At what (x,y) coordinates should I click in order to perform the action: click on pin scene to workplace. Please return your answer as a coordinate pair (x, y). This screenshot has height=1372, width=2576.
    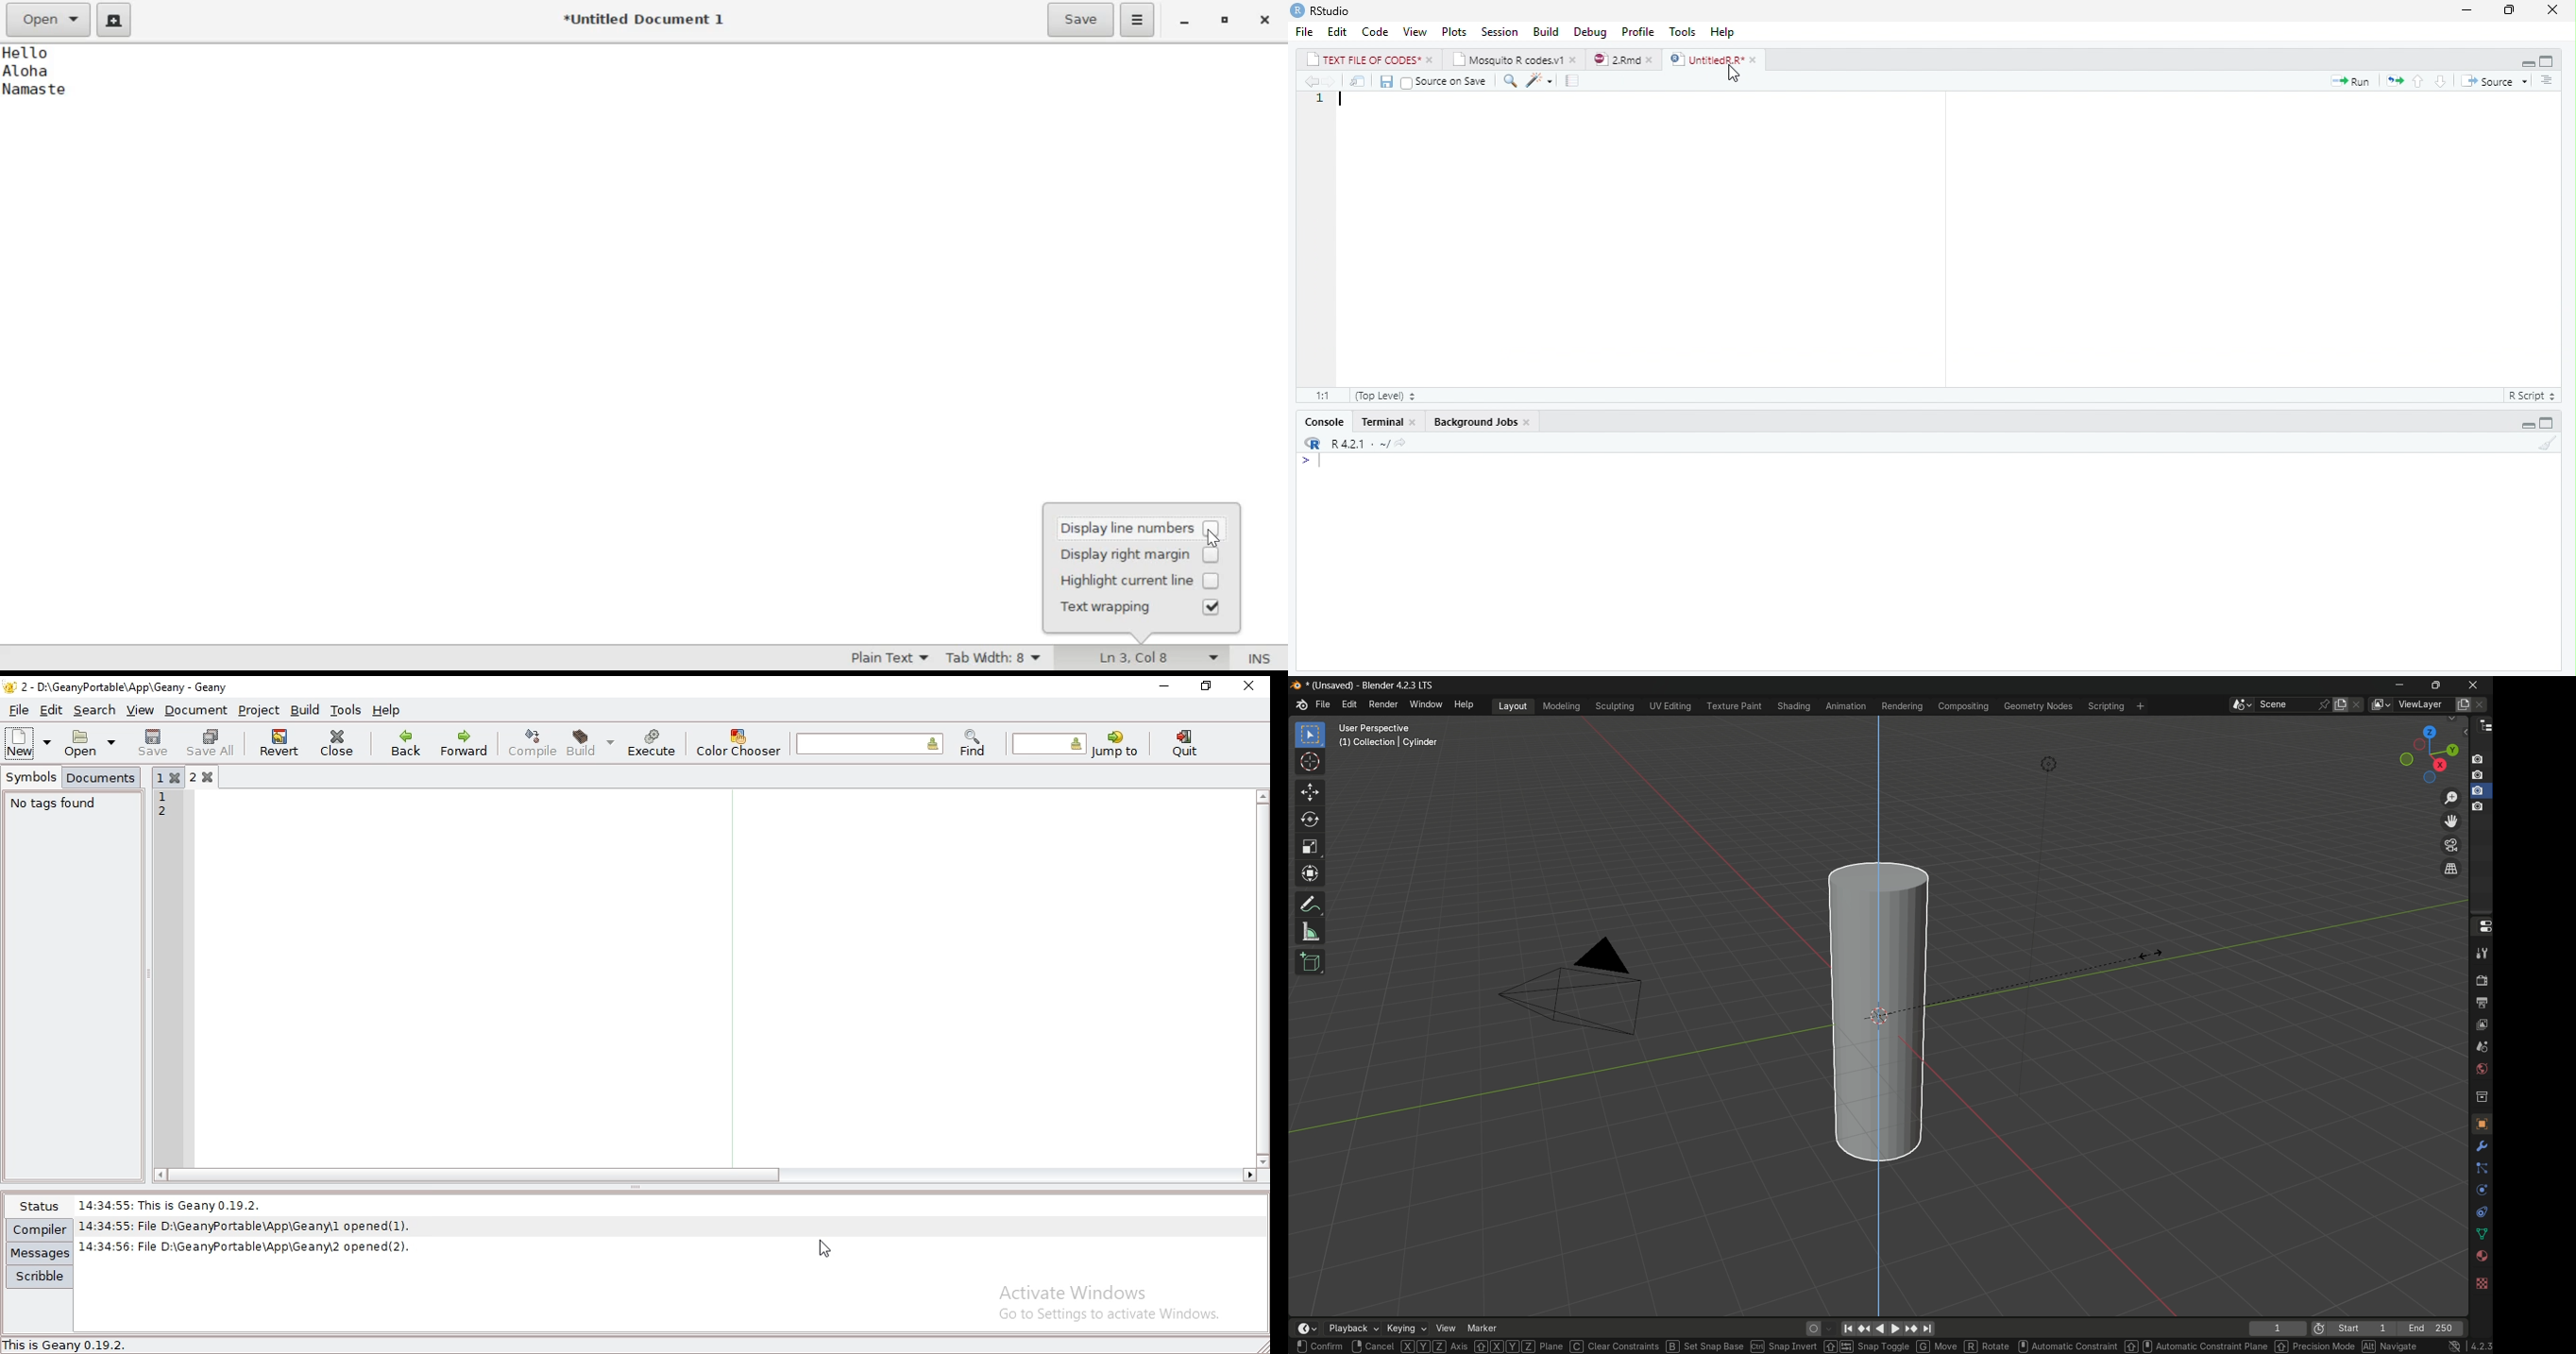
    Looking at the image, I should click on (2324, 705).